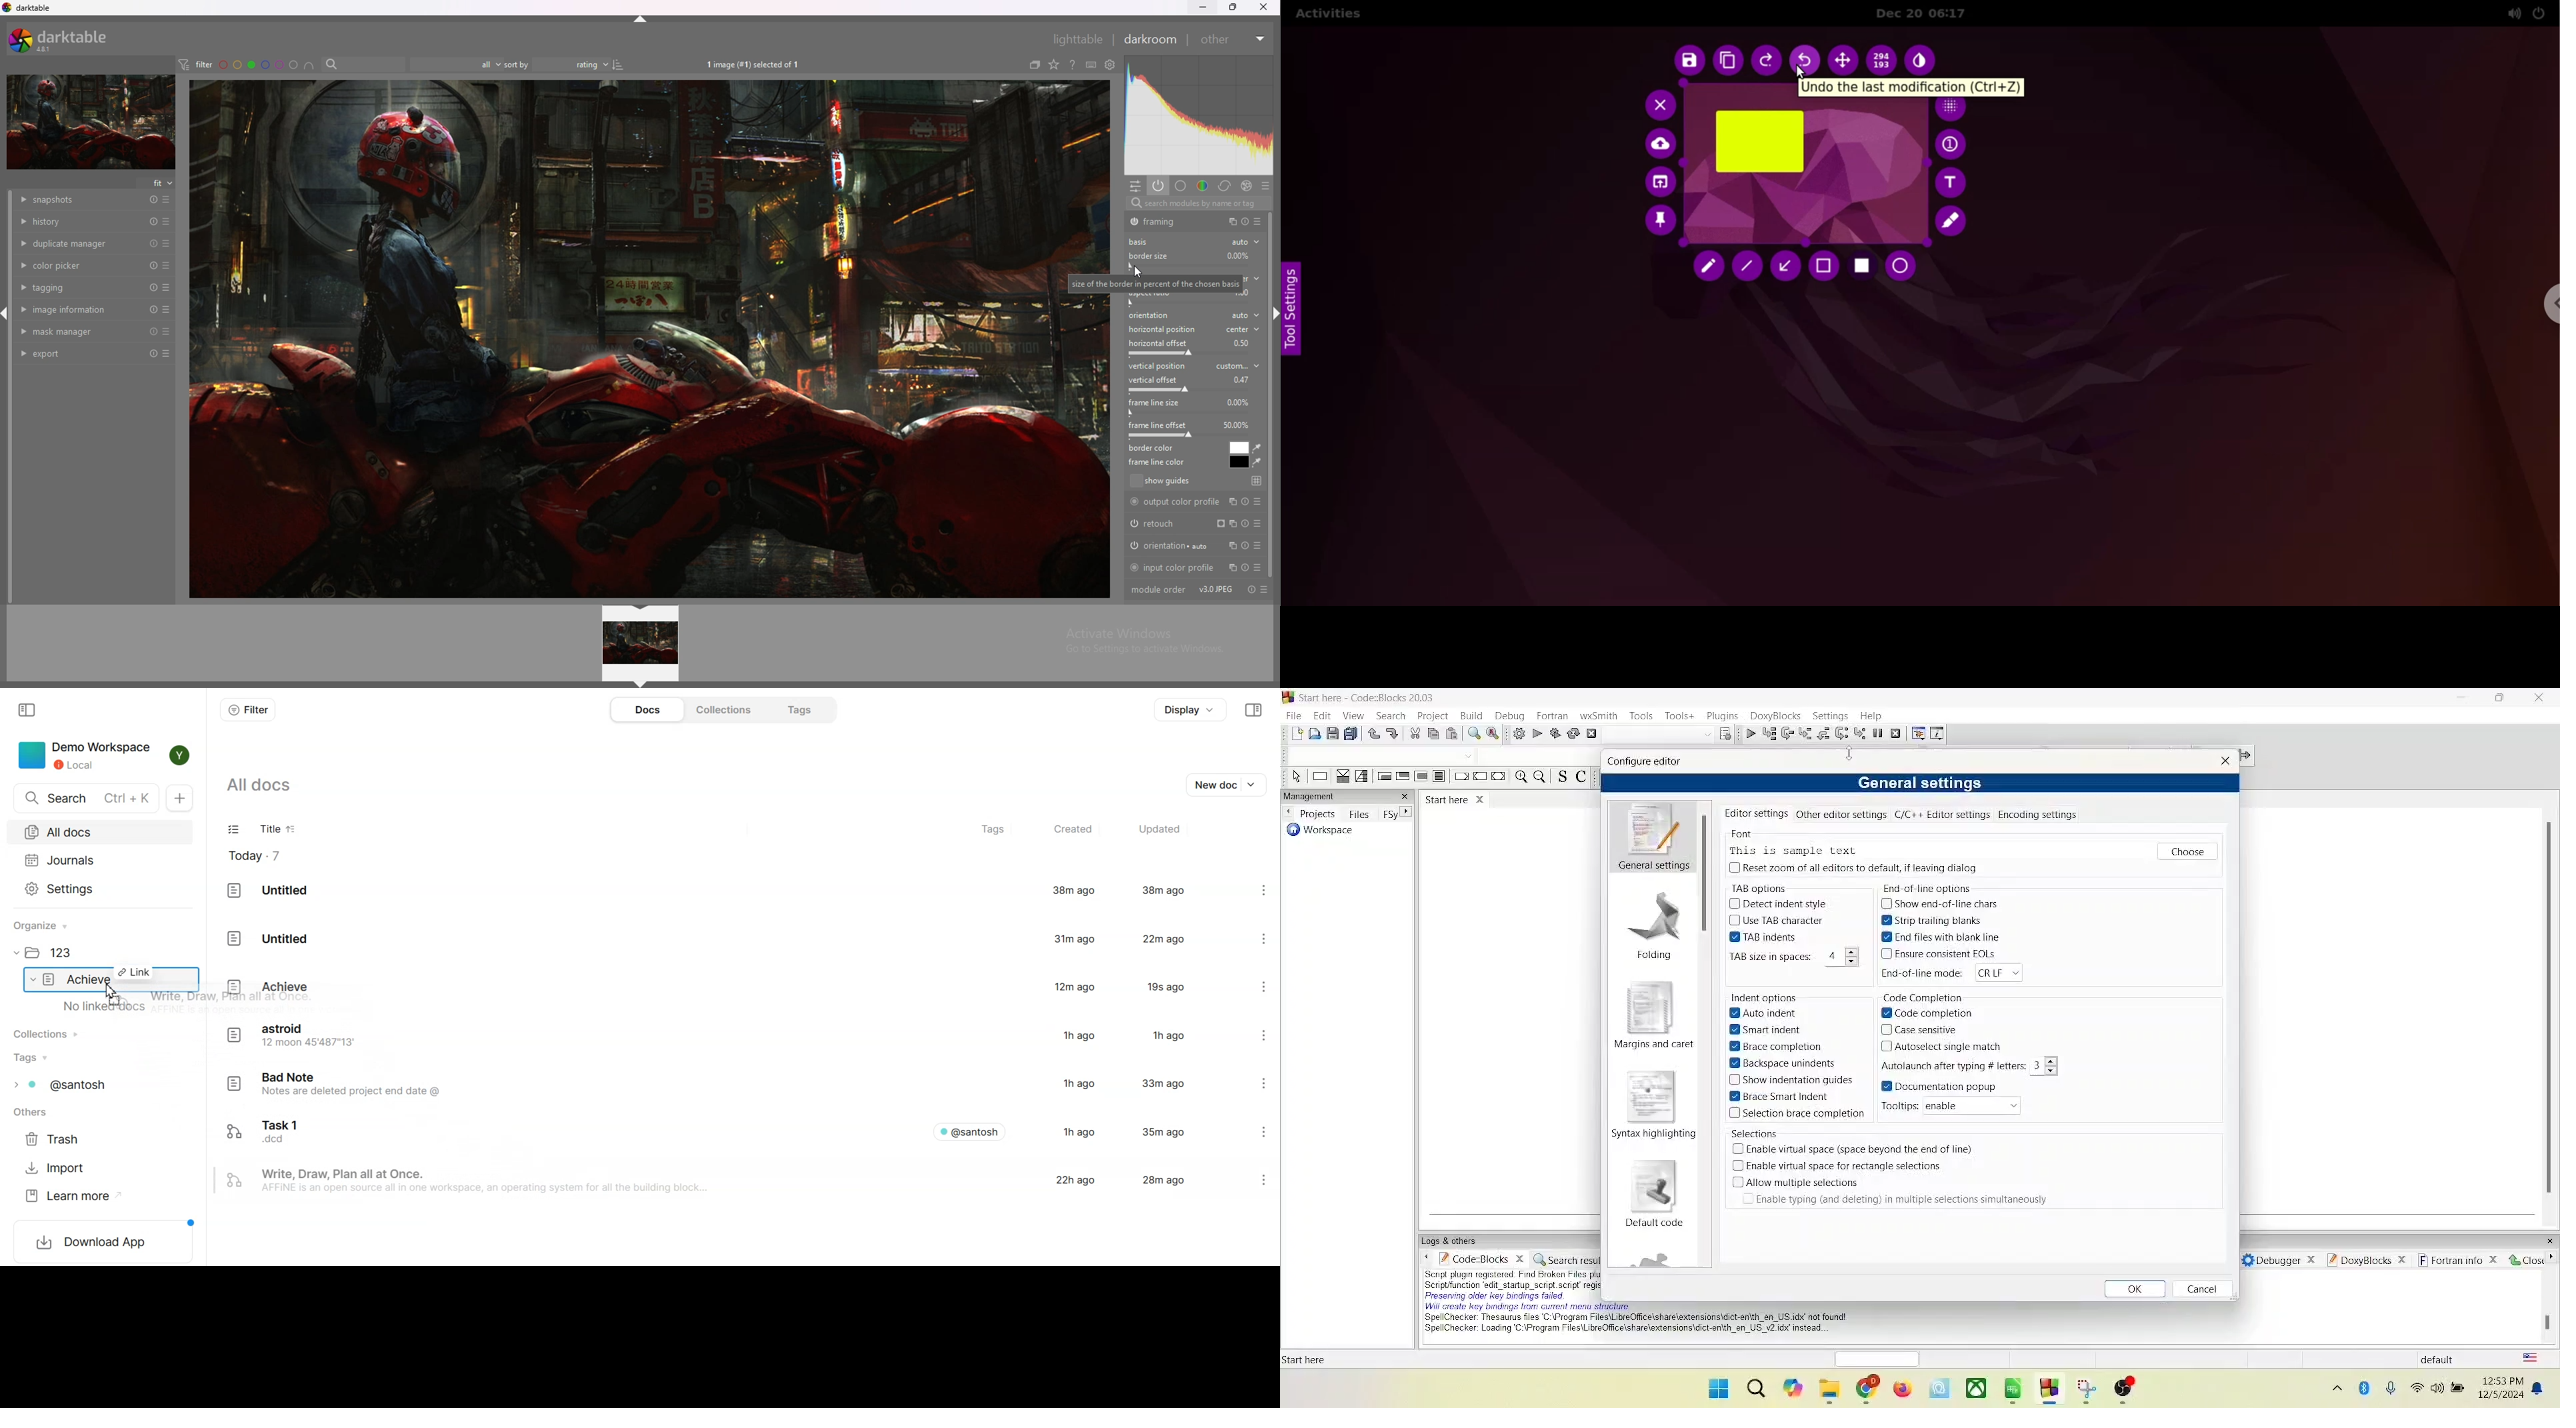 Image resolution: width=2576 pixels, height=1428 pixels. What do you see at coordinates (1786, 736) in the screenshot?
I see `next line` at bounding box center [1786, 736].